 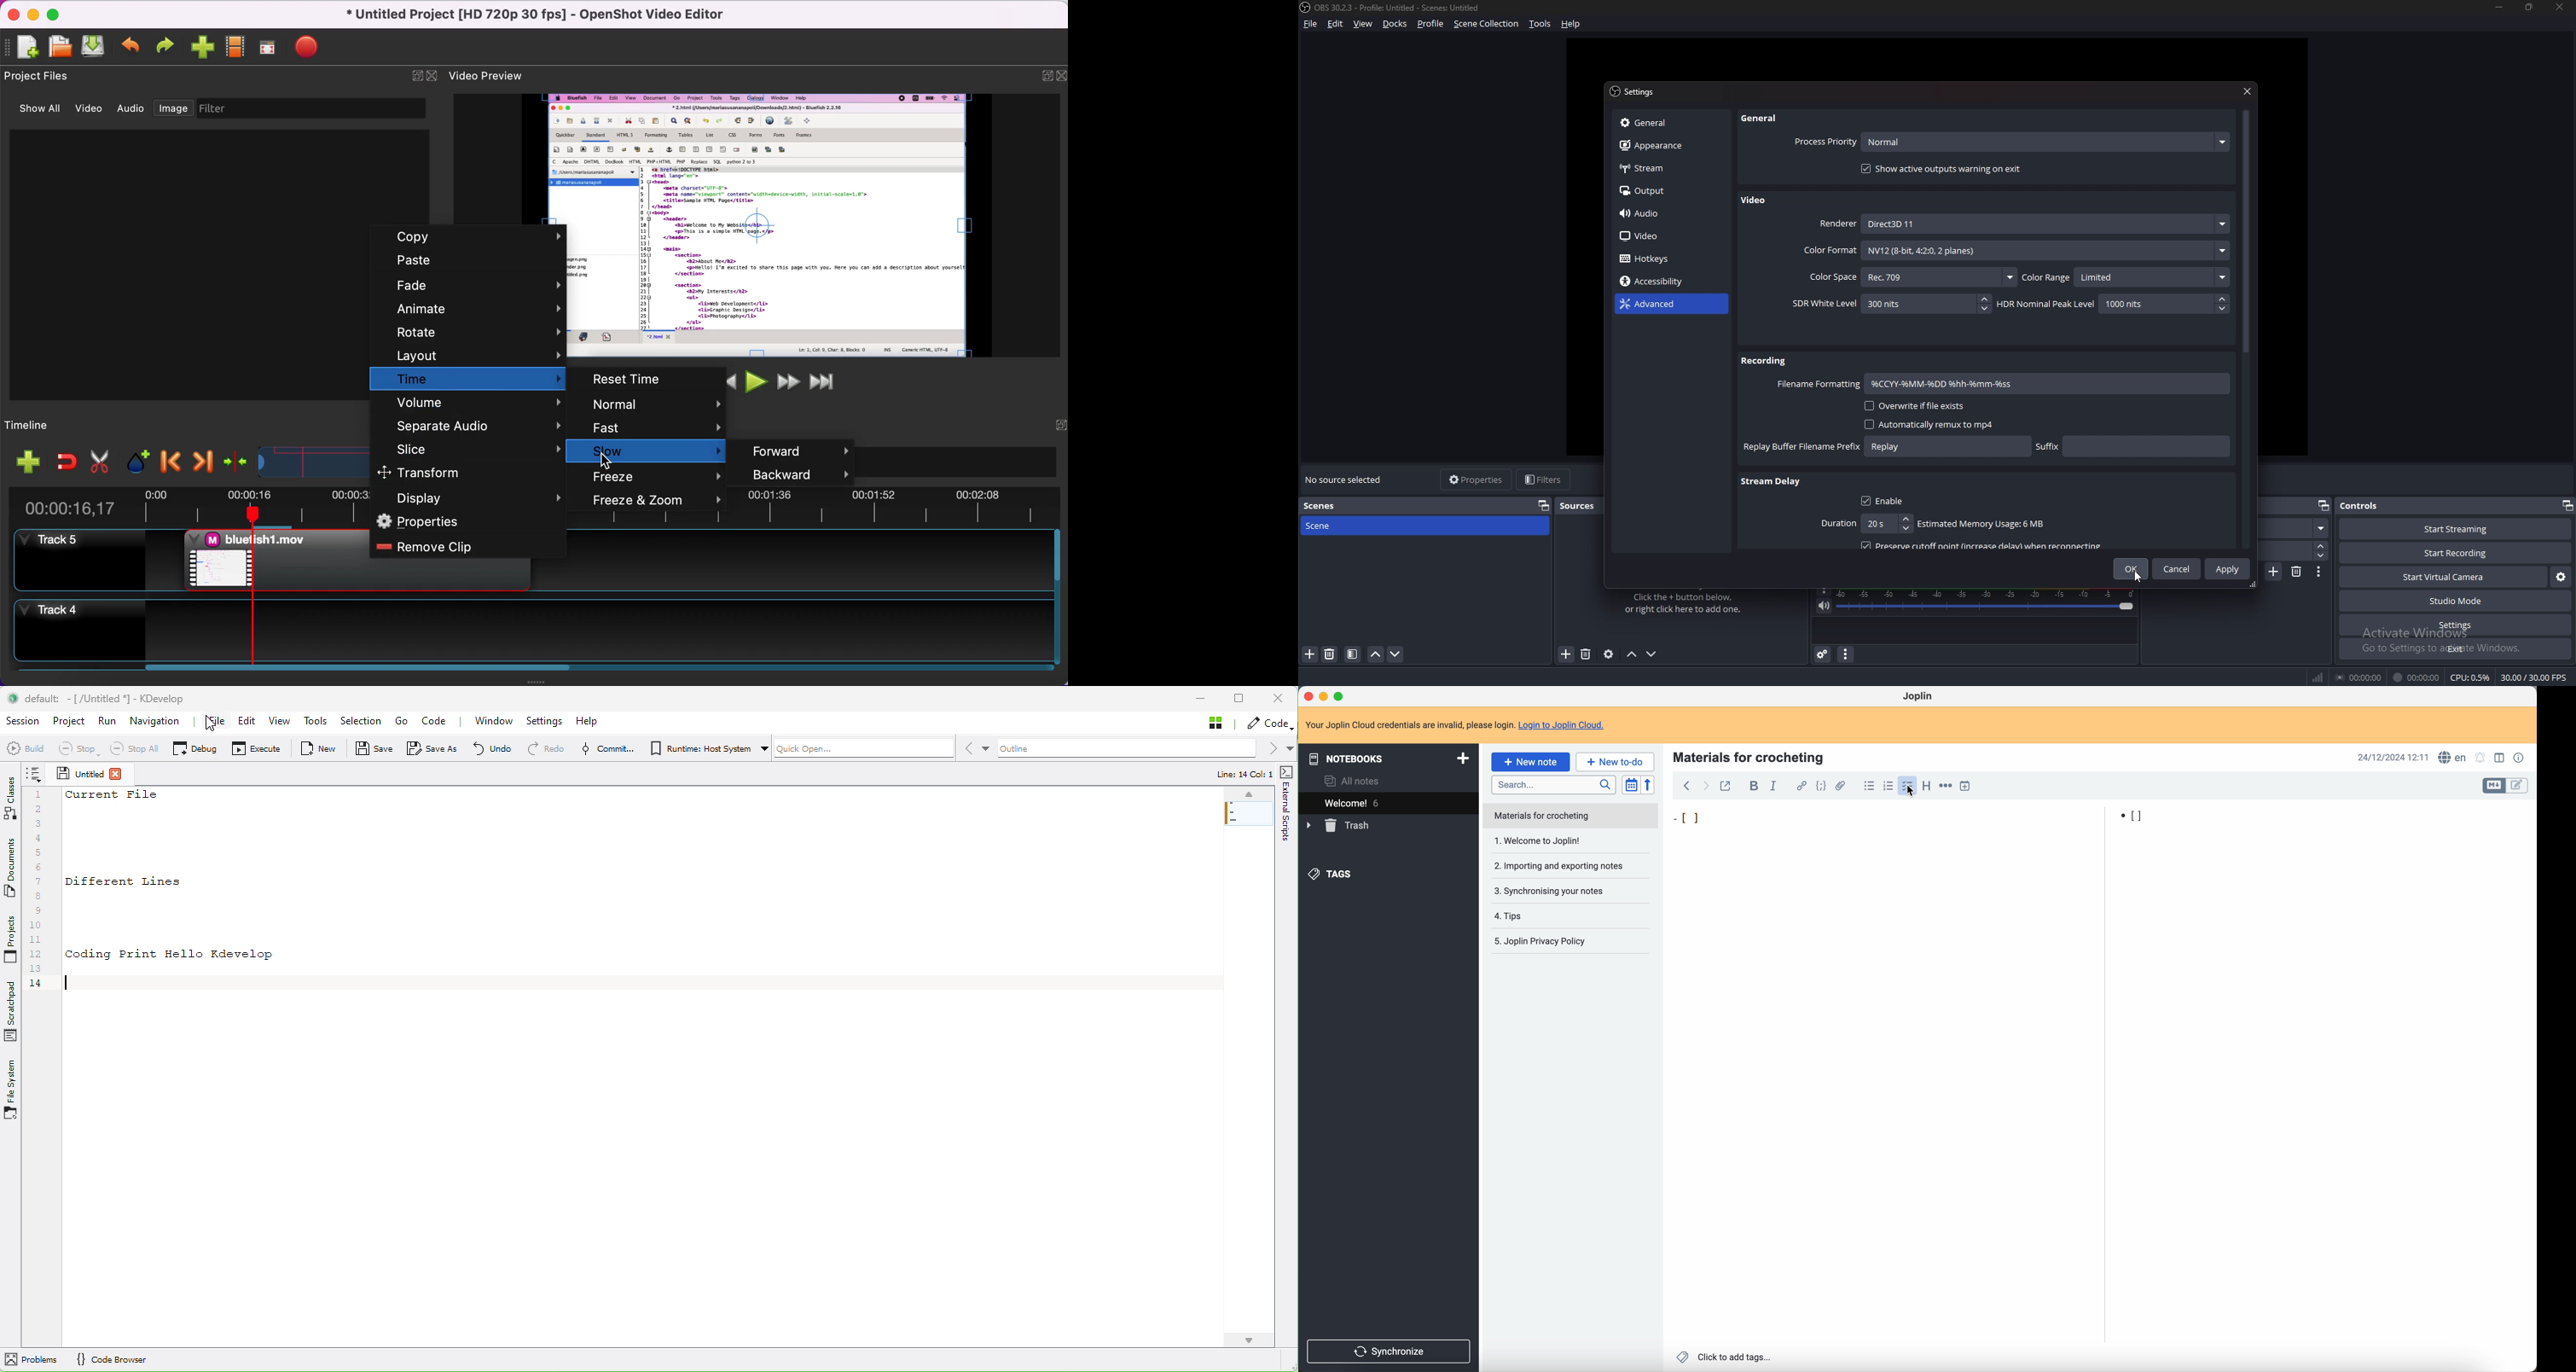 I want to click on 30.00/30.00 FPS, so click(x=2534, y=678).